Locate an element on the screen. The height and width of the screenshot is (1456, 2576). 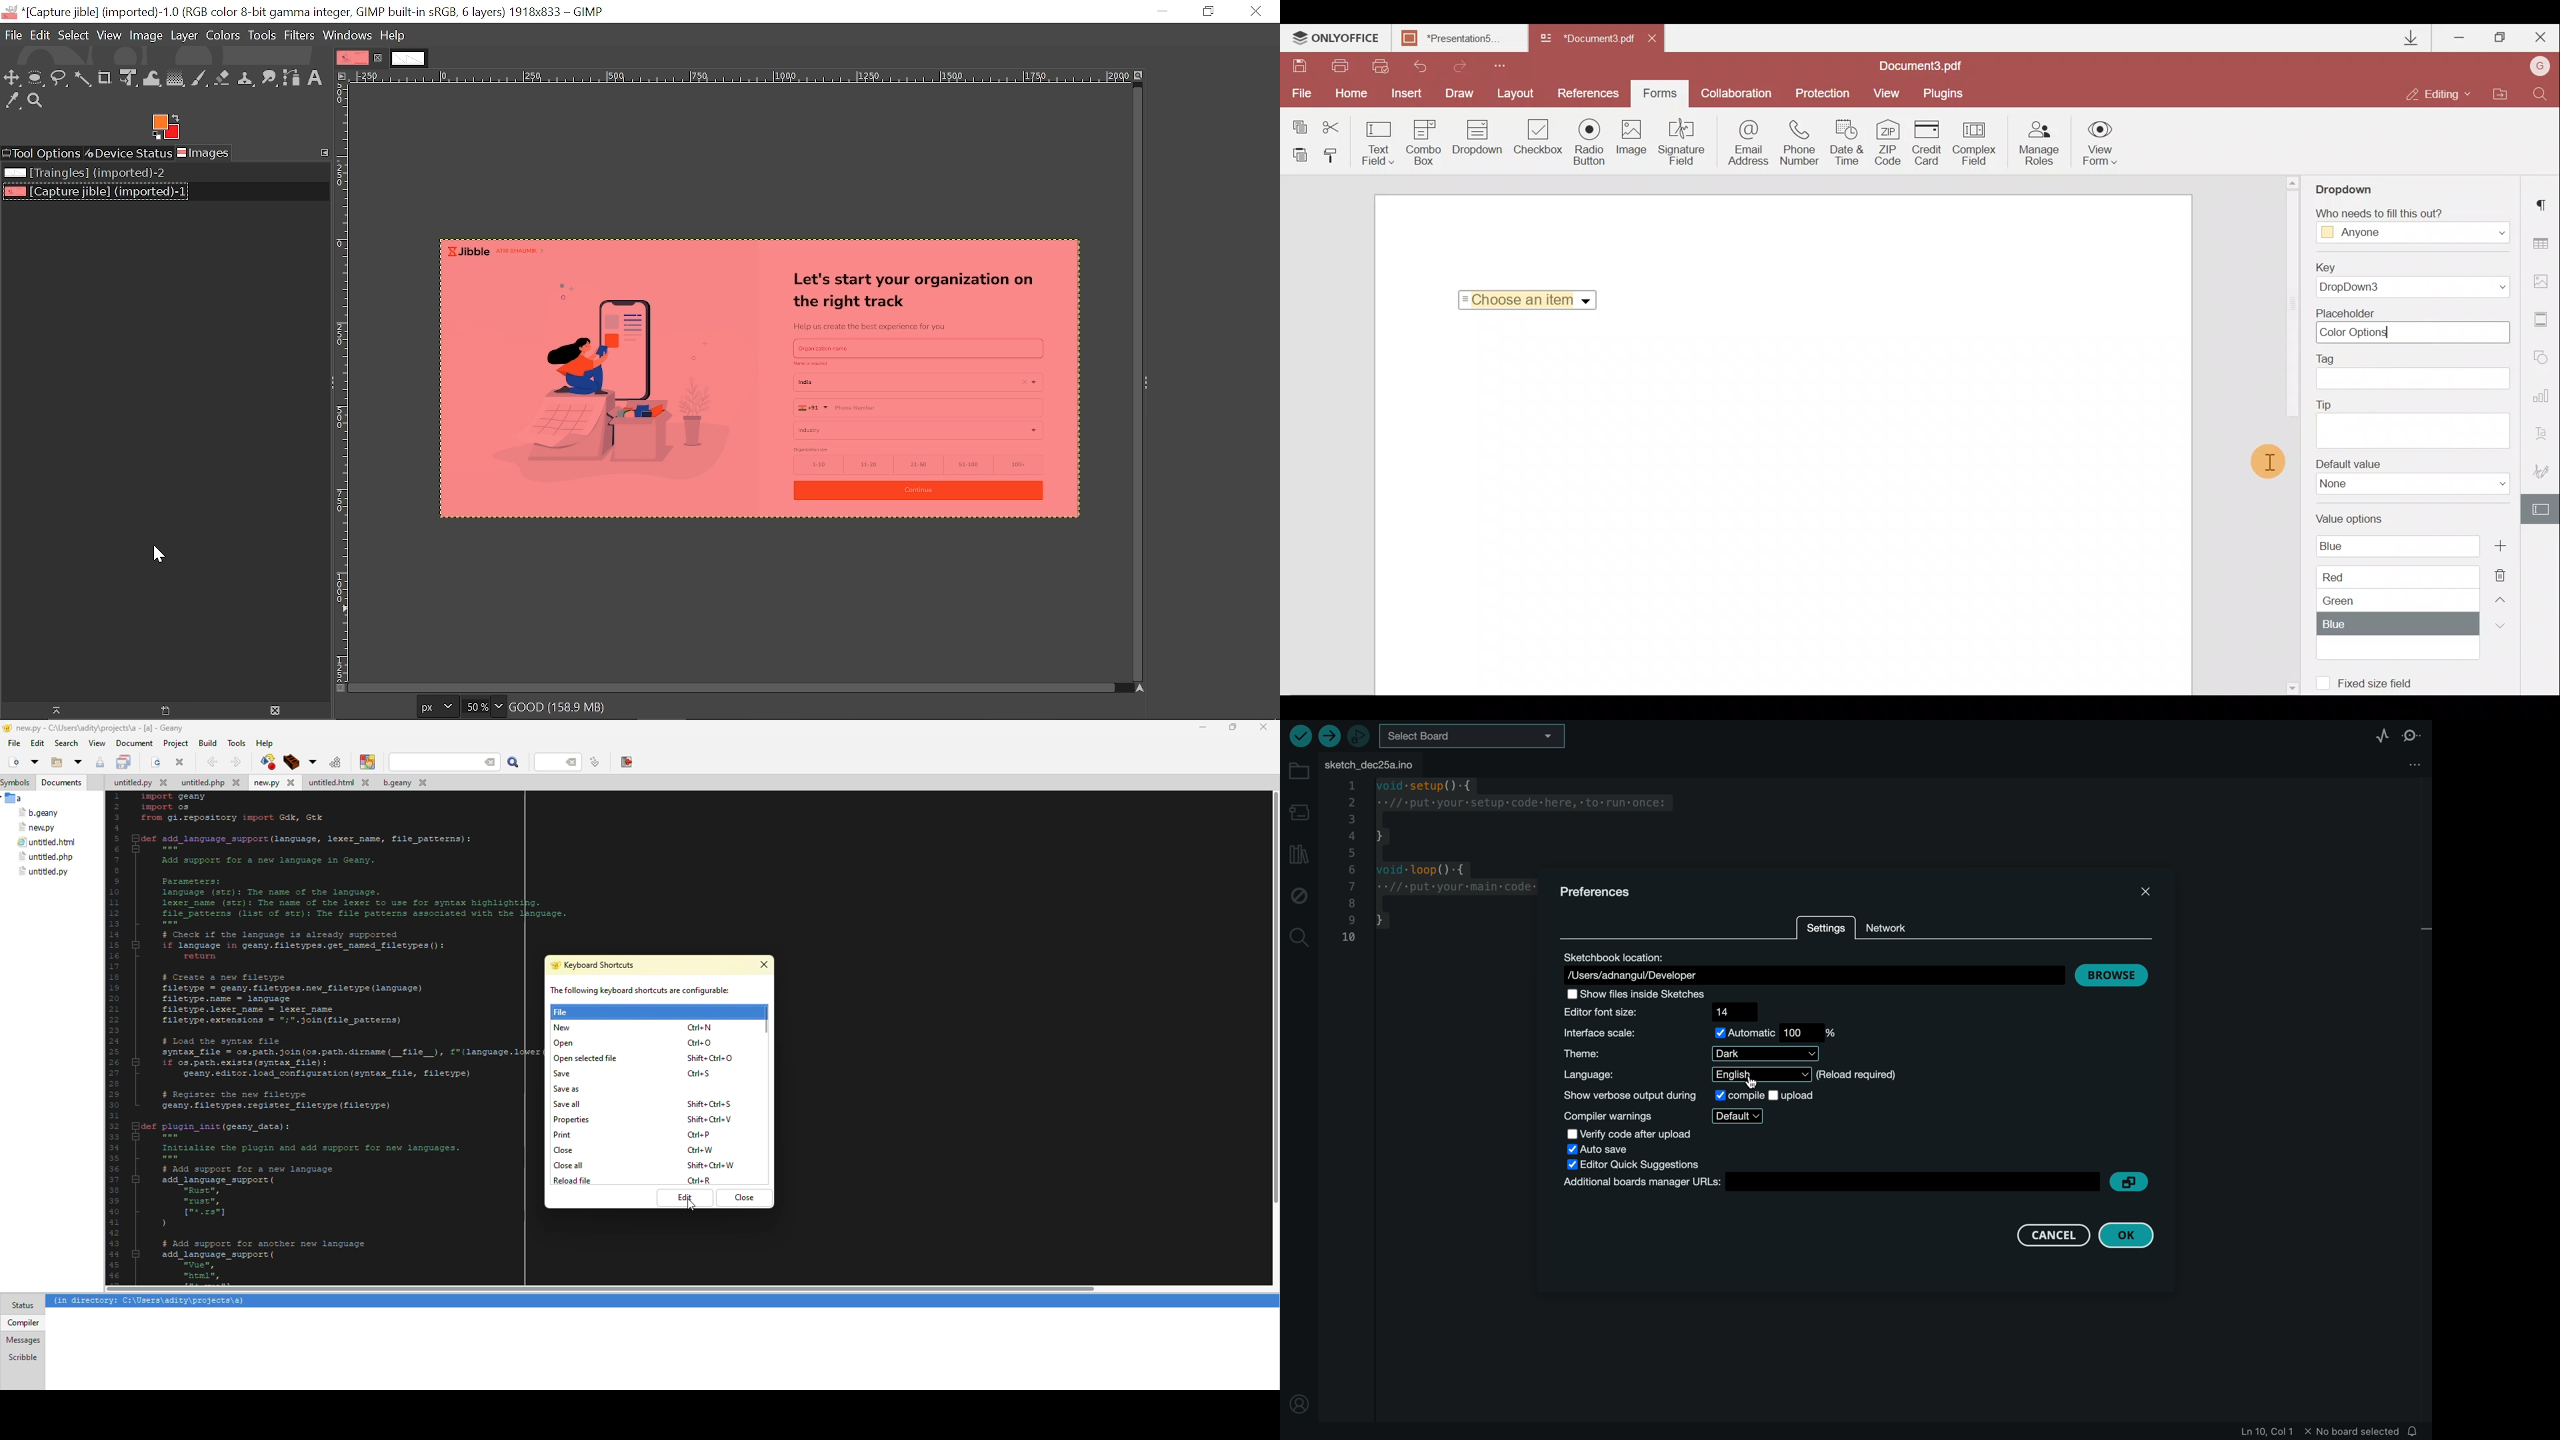
Window is located at coordinates (349, 35).